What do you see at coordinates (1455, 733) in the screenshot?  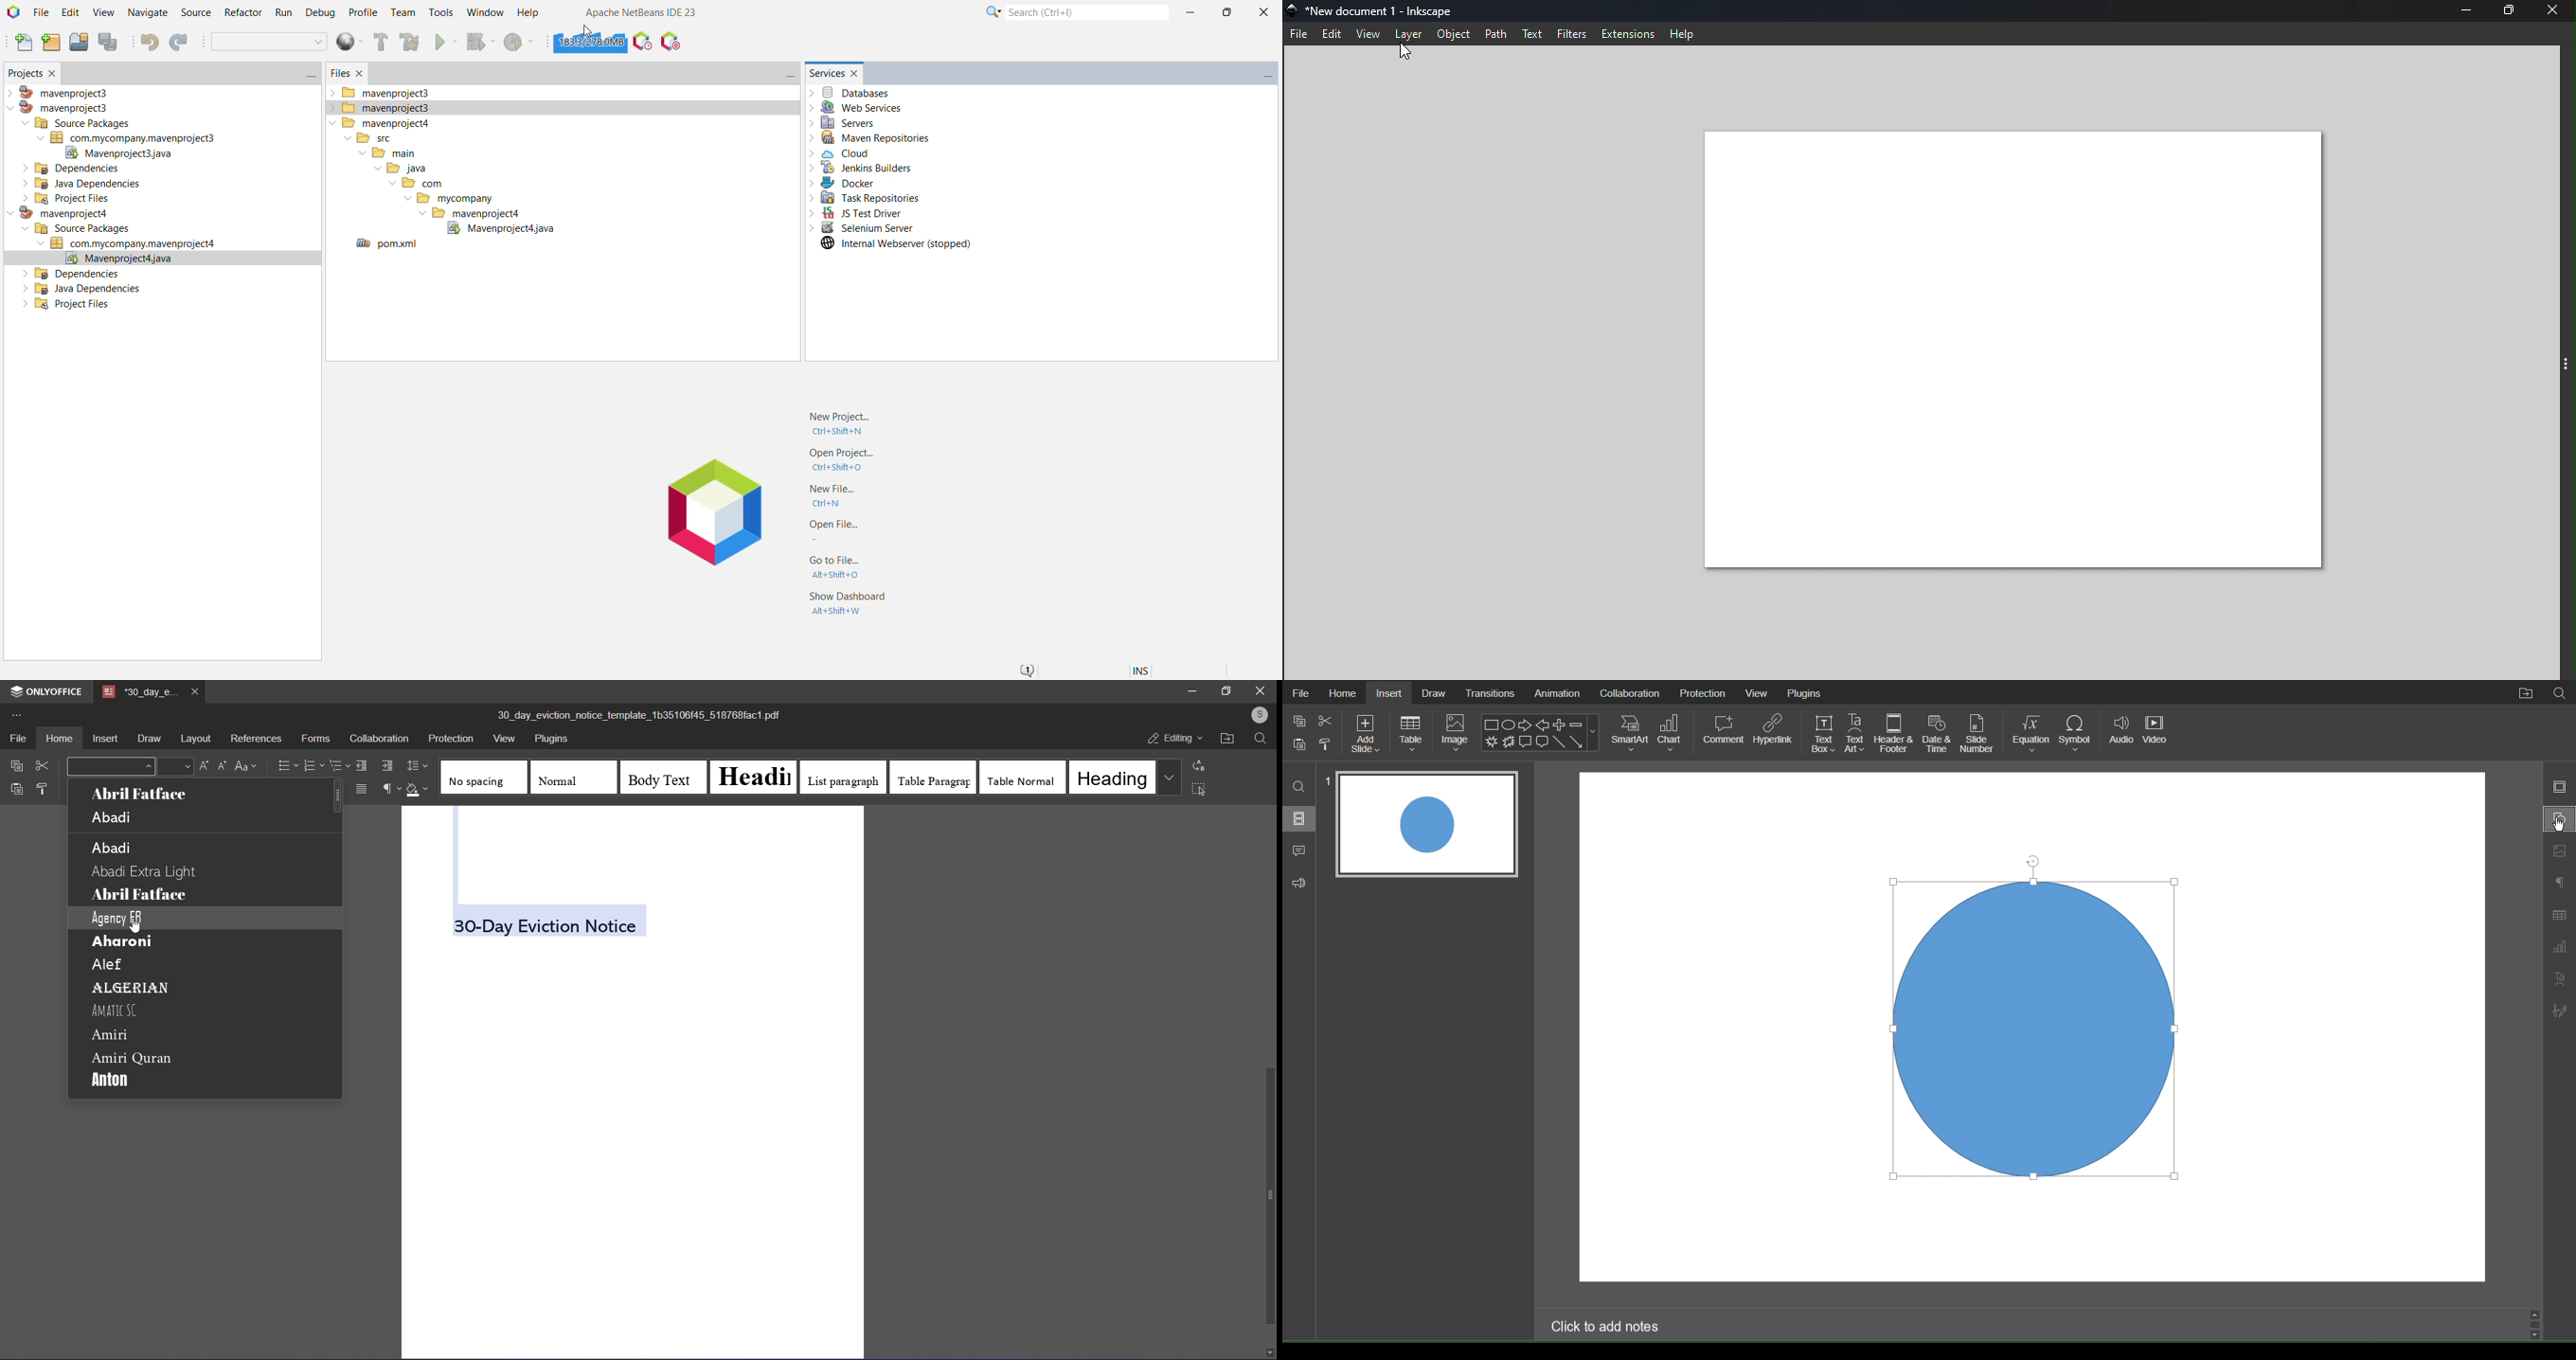 I see `Image` at bounding box center [1455, 733].